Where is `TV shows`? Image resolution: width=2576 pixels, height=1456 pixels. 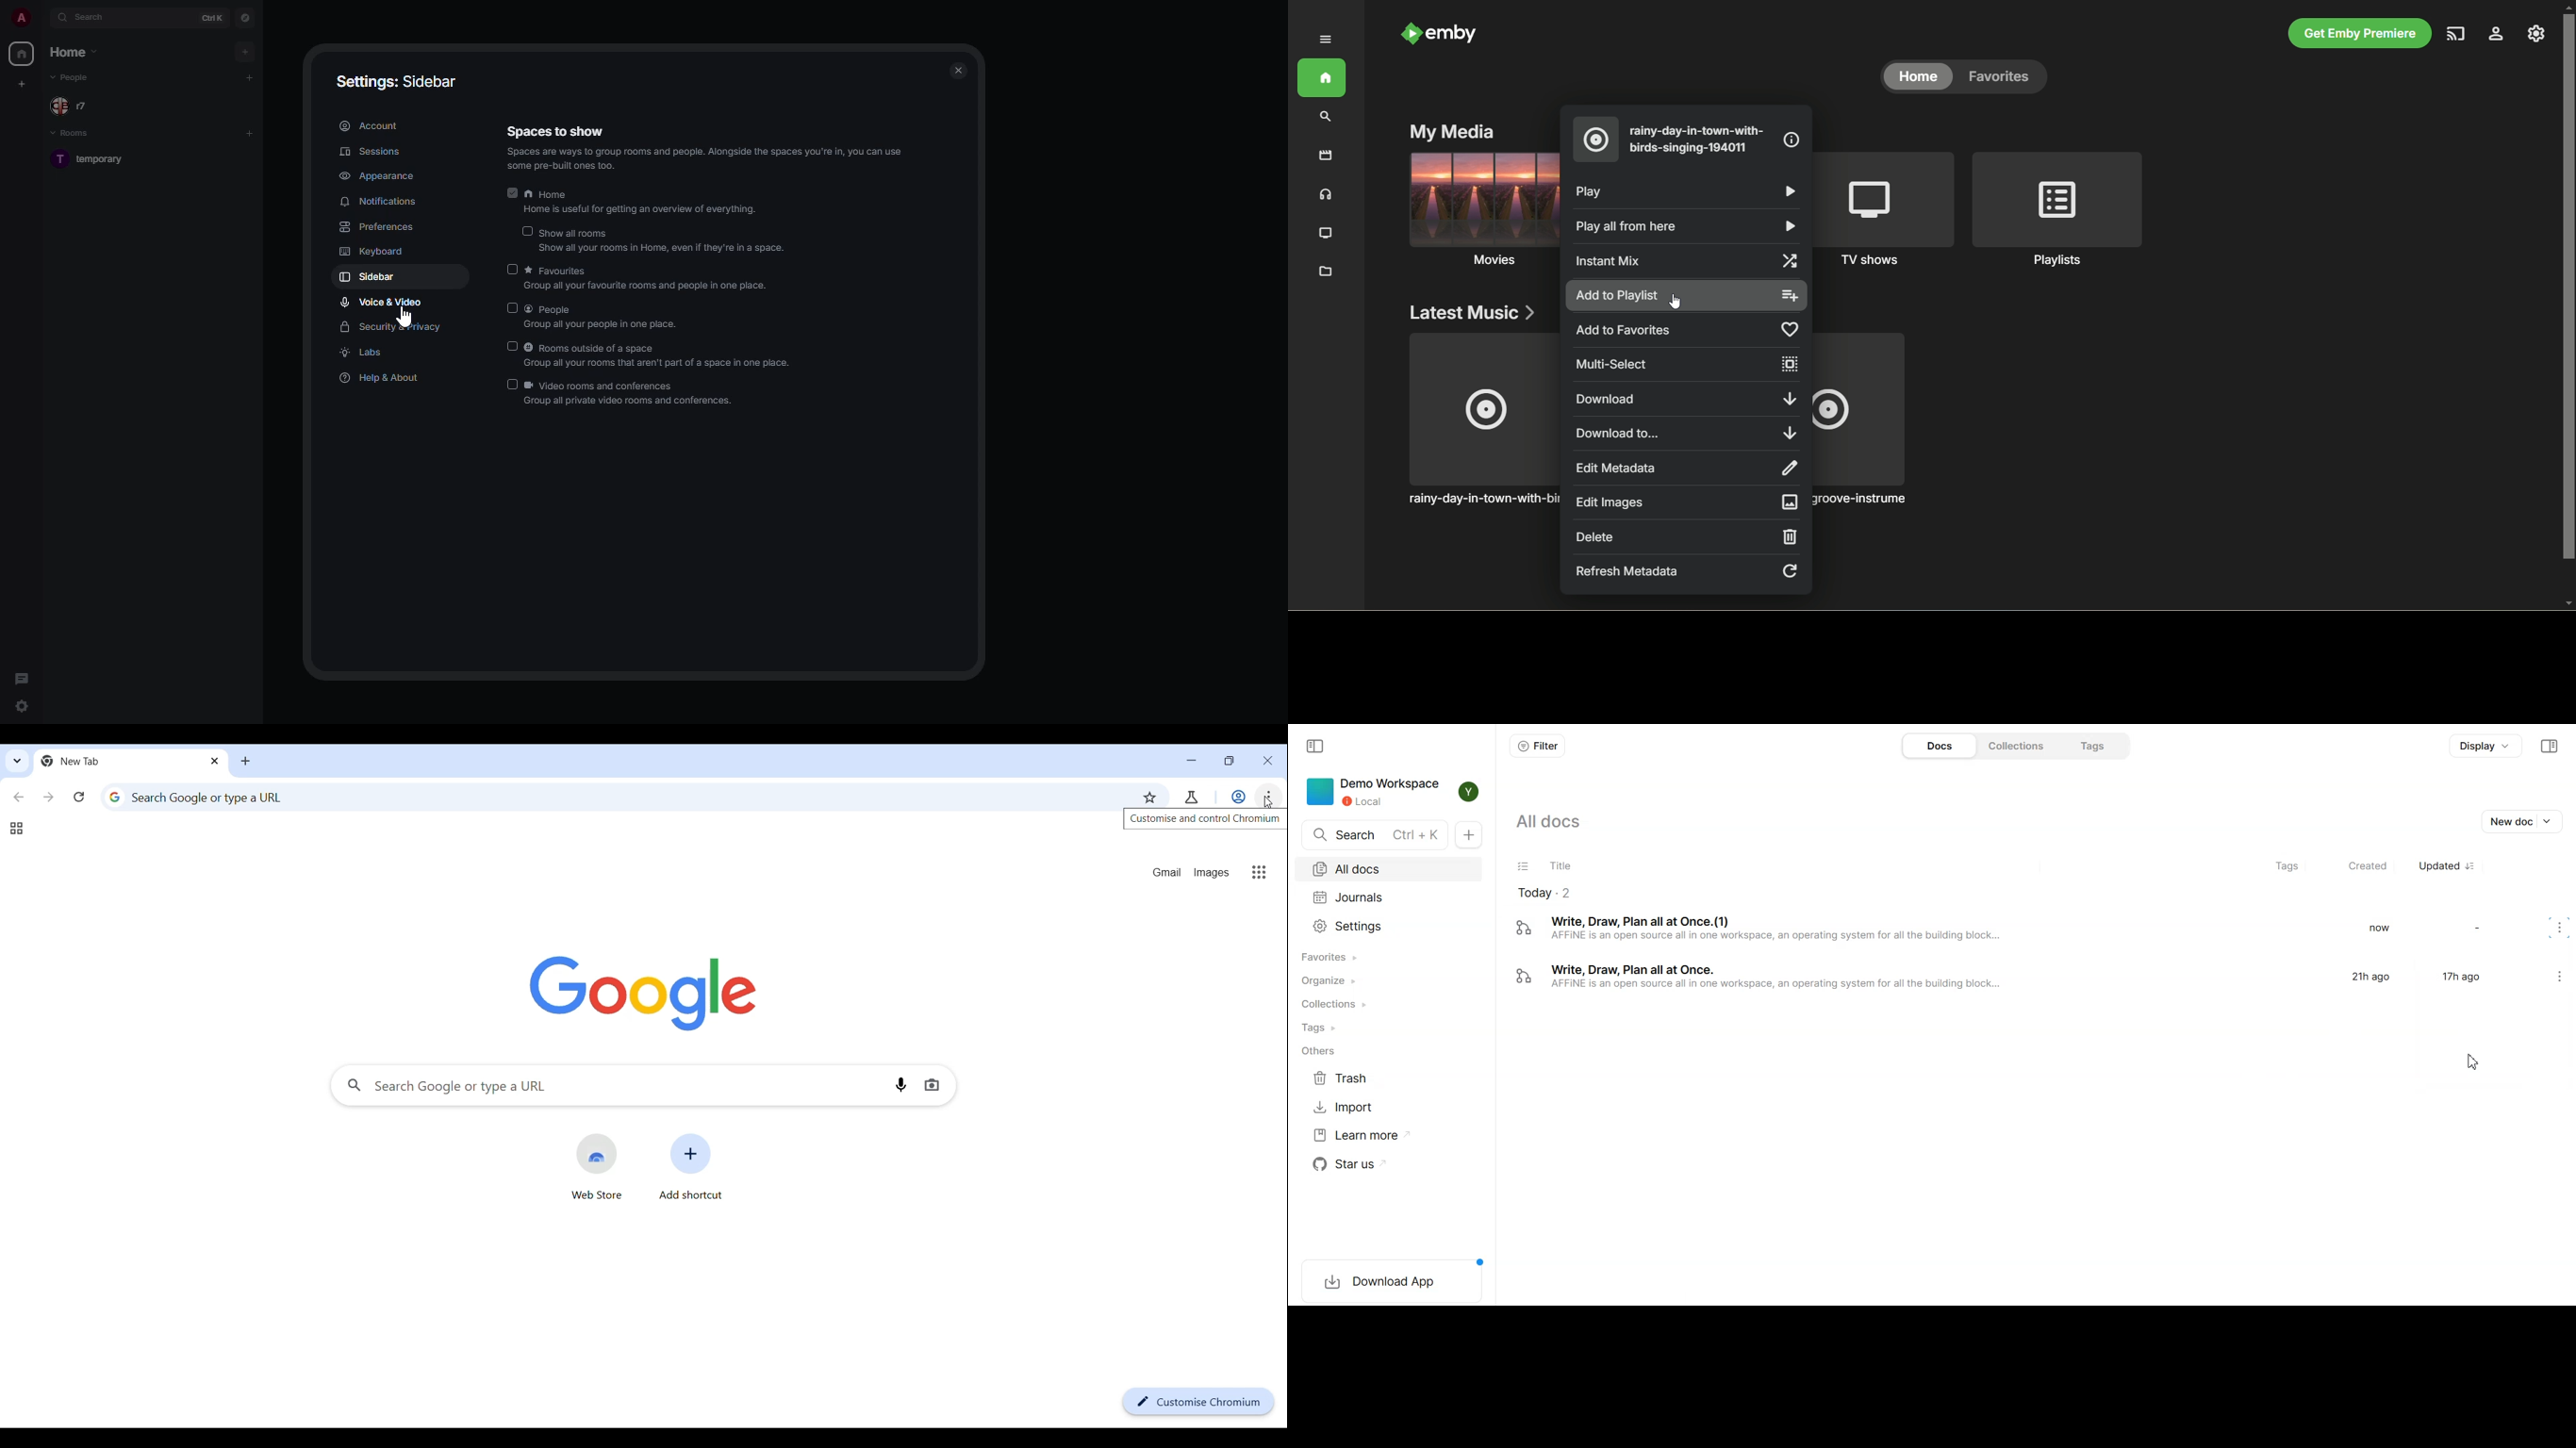
TV shows is located at coordinates (1325, 234).